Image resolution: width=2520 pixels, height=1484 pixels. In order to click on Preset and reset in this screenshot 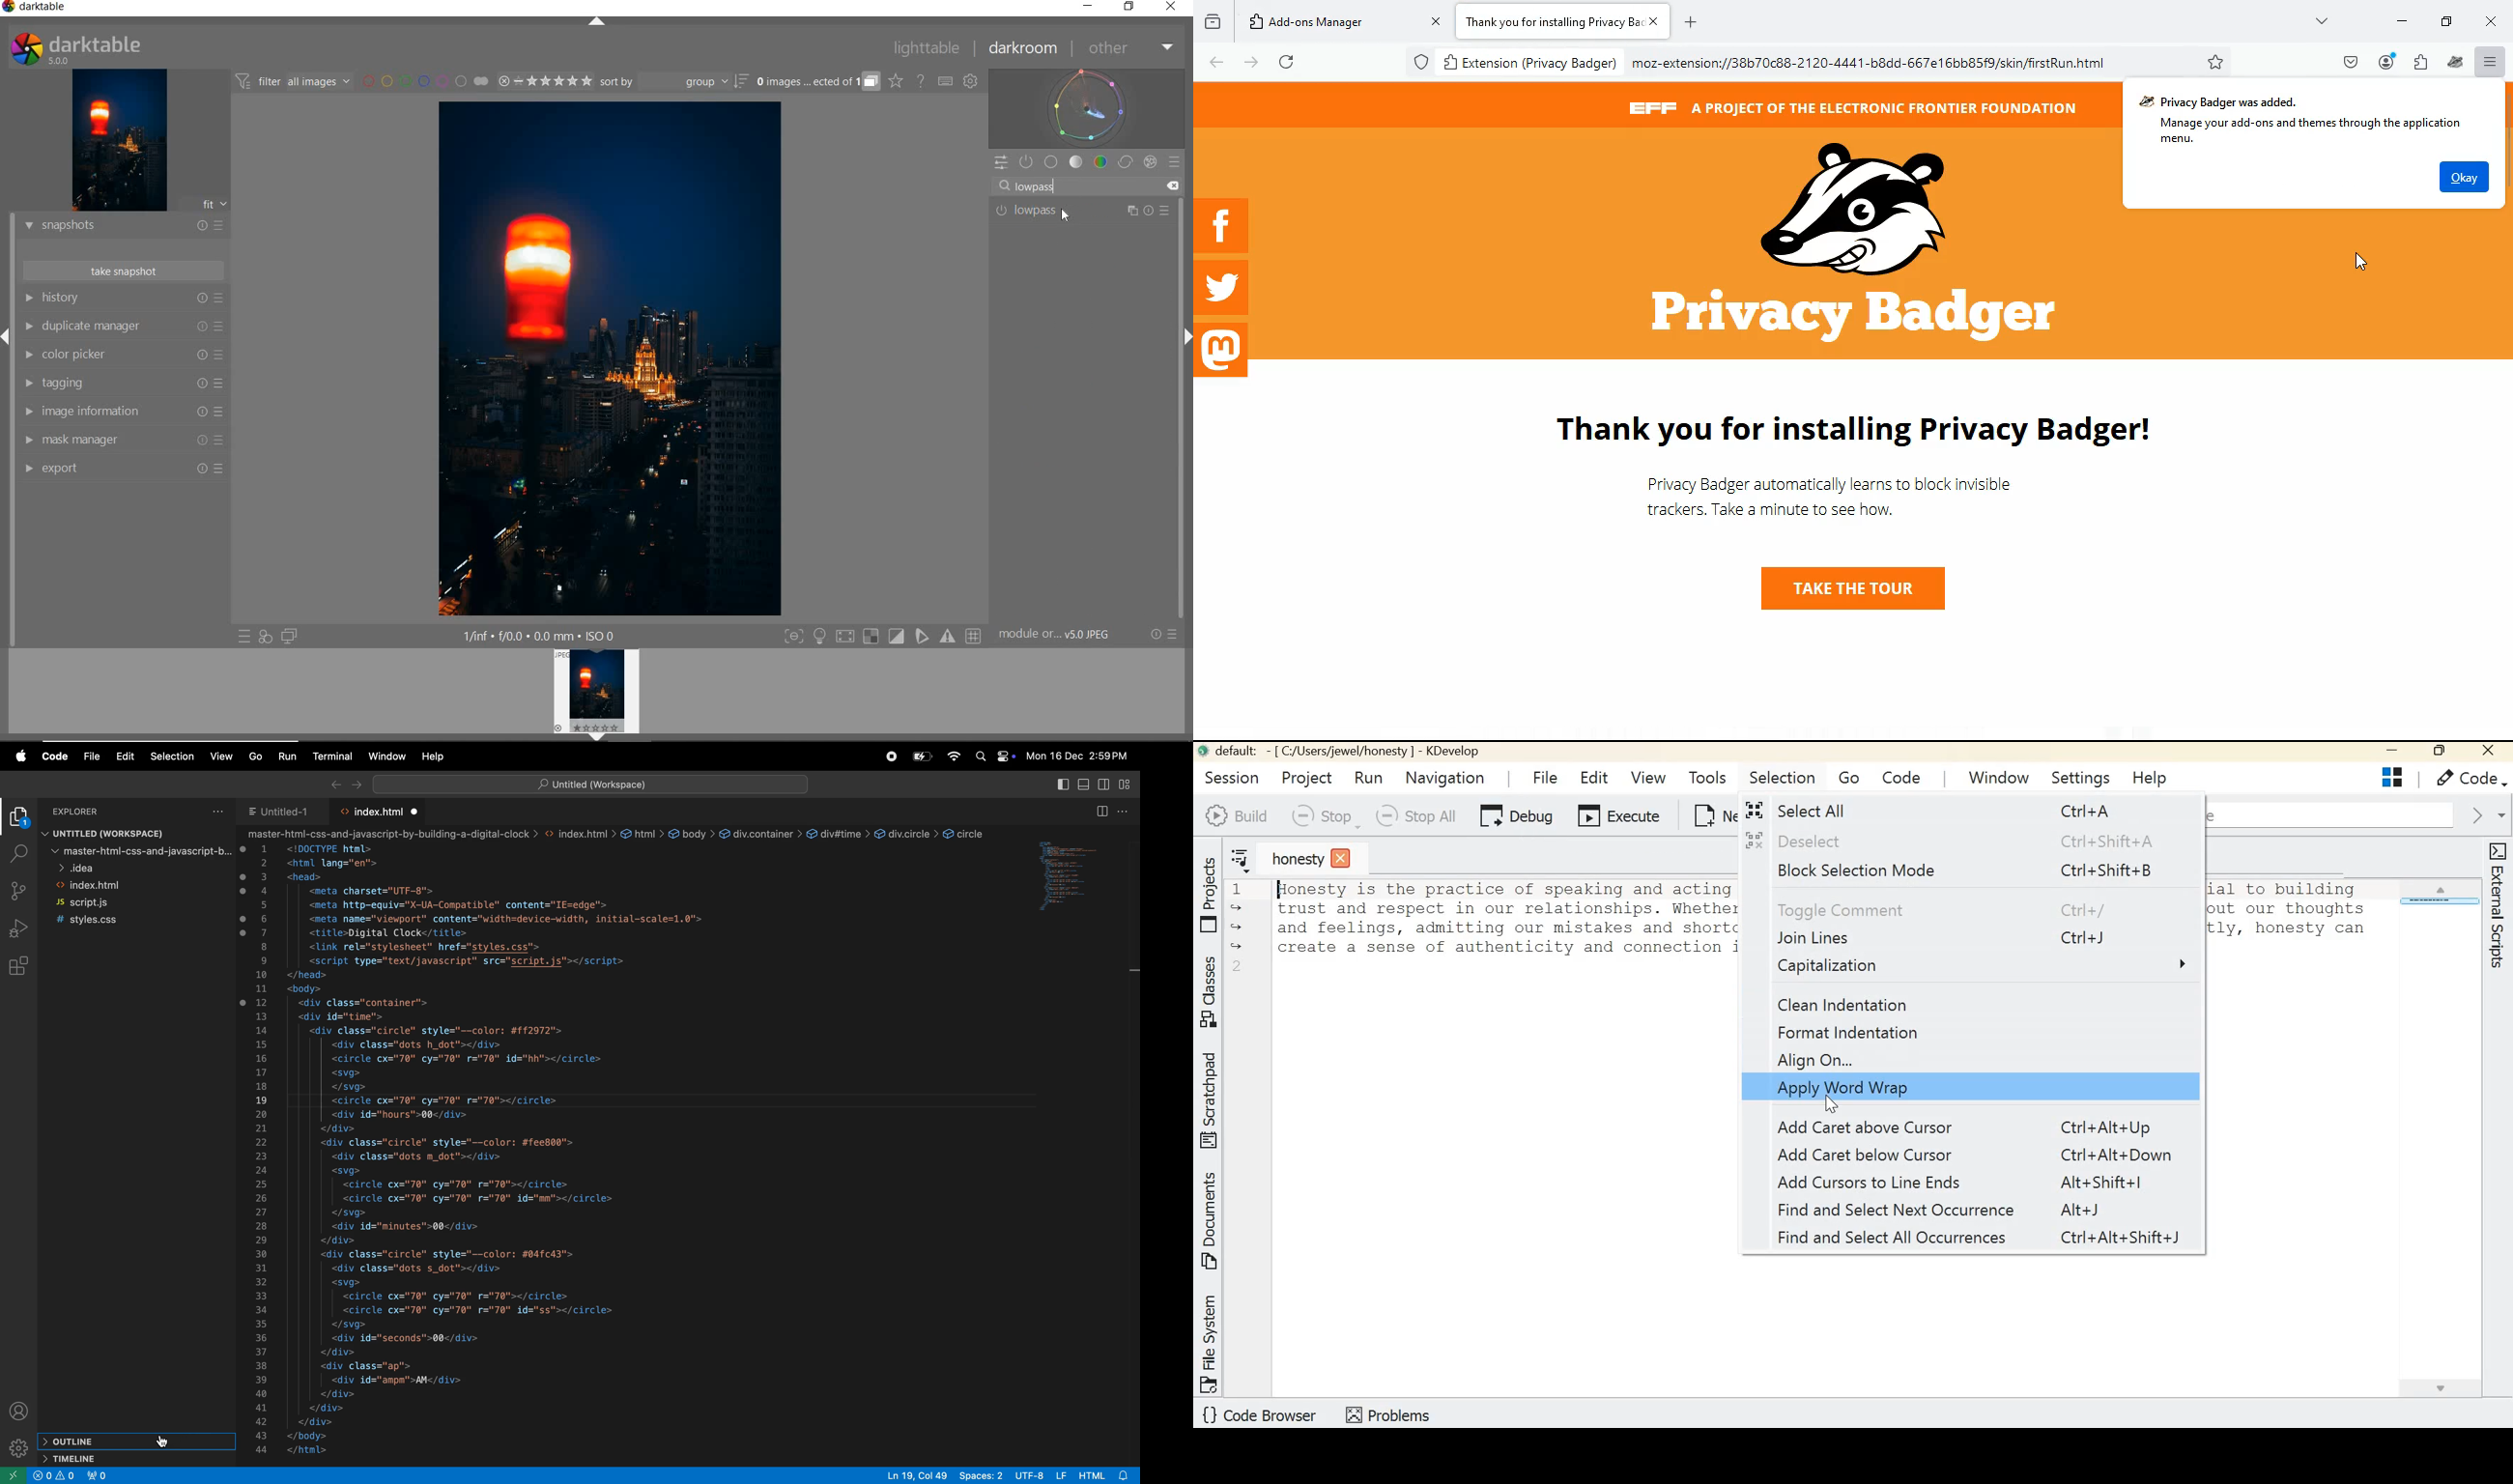, I will do `click(1176, 636)`.